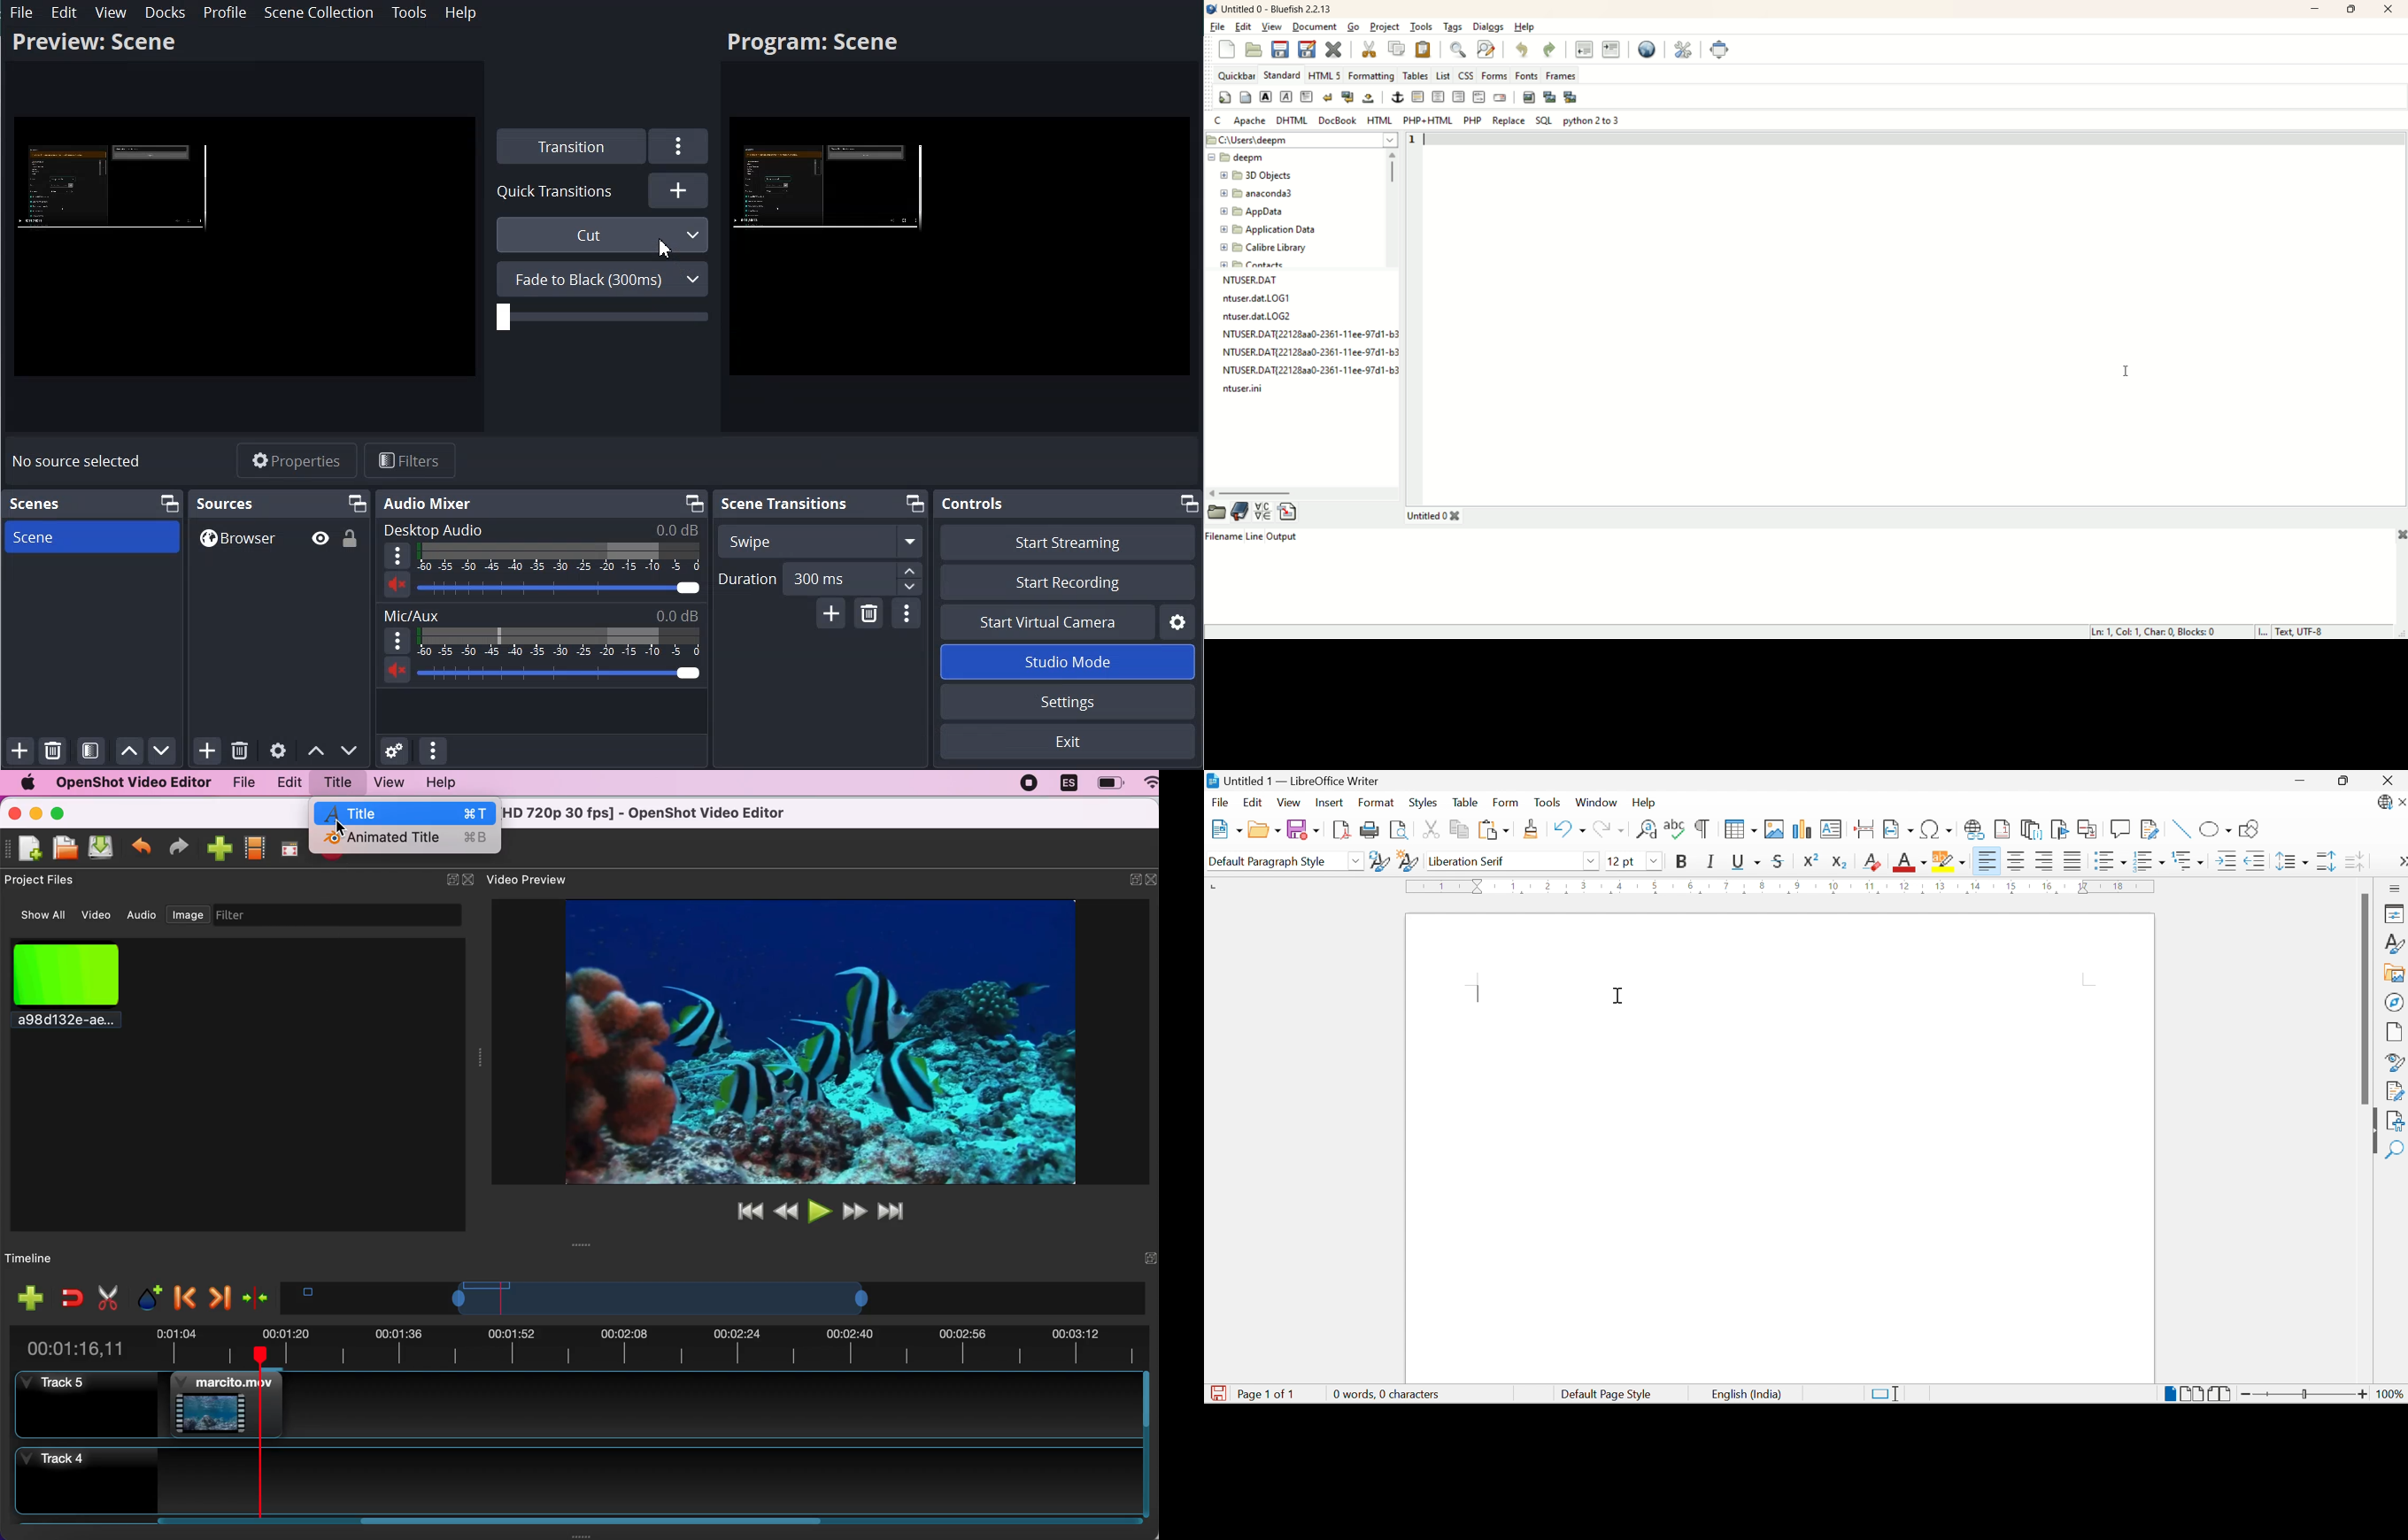 This screenshot has width=2408, height=1540. I want to click on Preview Scene Left, so click(244, 248).